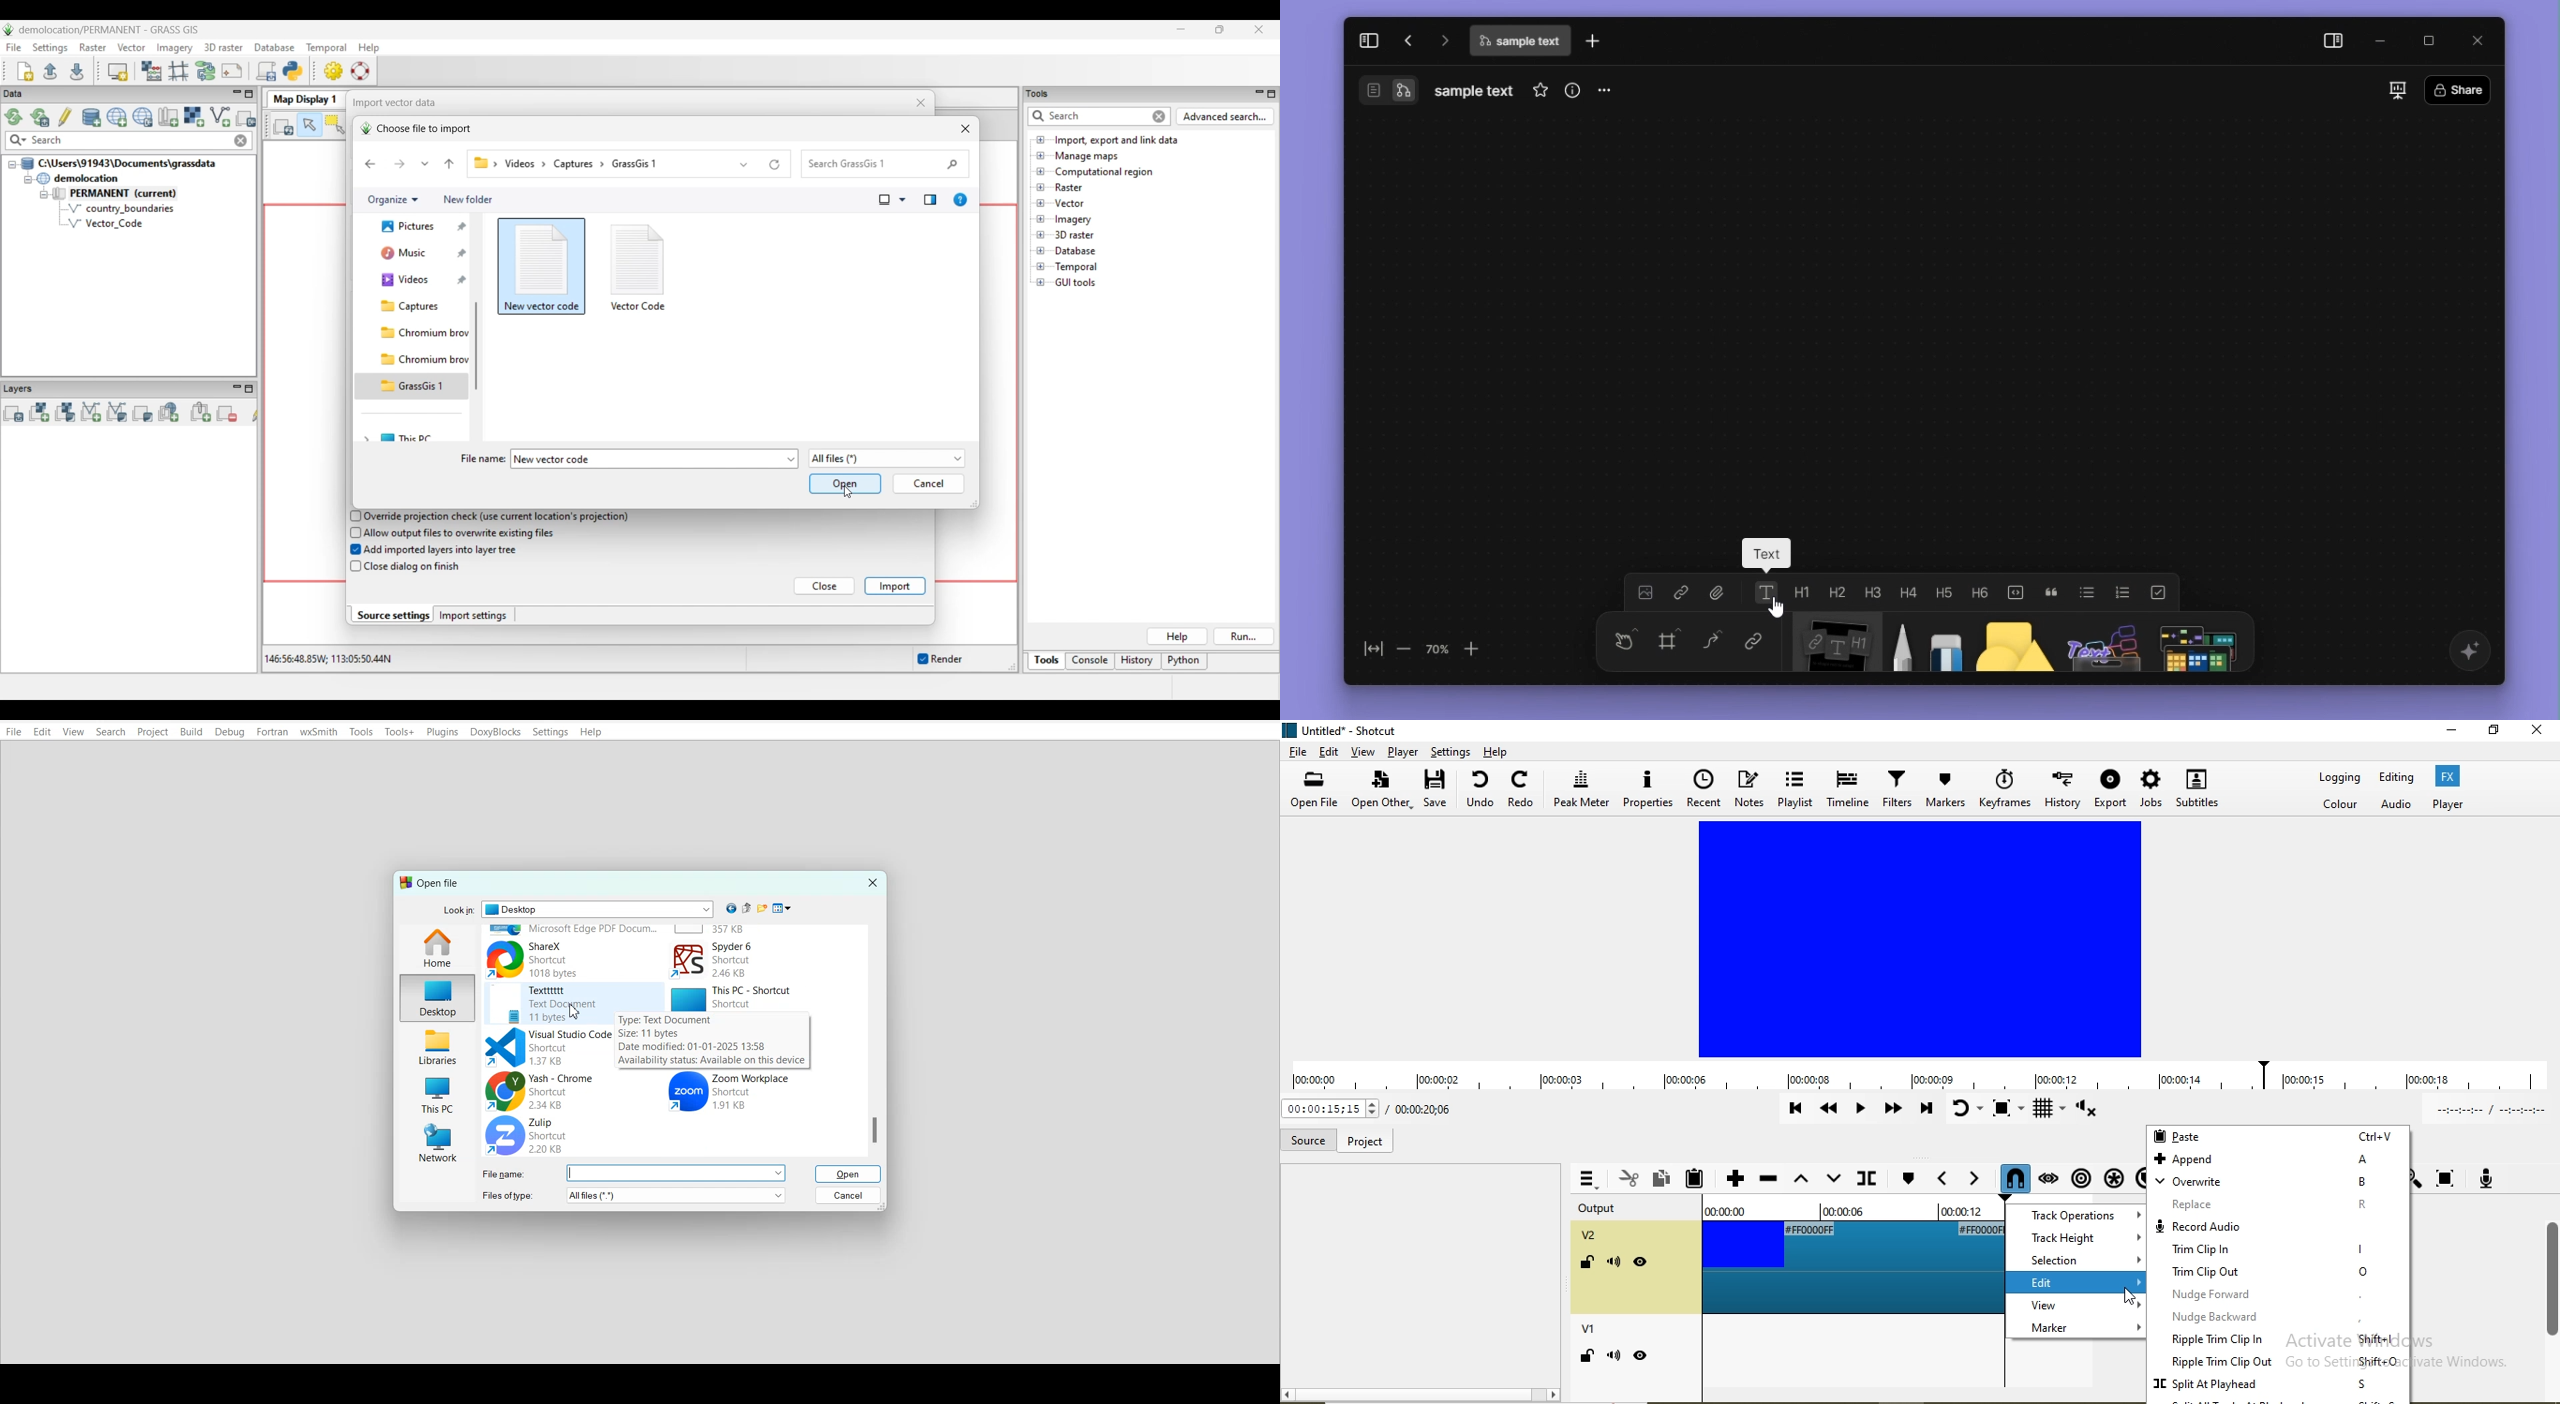 Image resolution: width=2576 pixels, height=1428 pixels. What do you see at coordinates (2005, 787) in the screenshot?
I see `keyframe` at bounding box center [2005, 787].